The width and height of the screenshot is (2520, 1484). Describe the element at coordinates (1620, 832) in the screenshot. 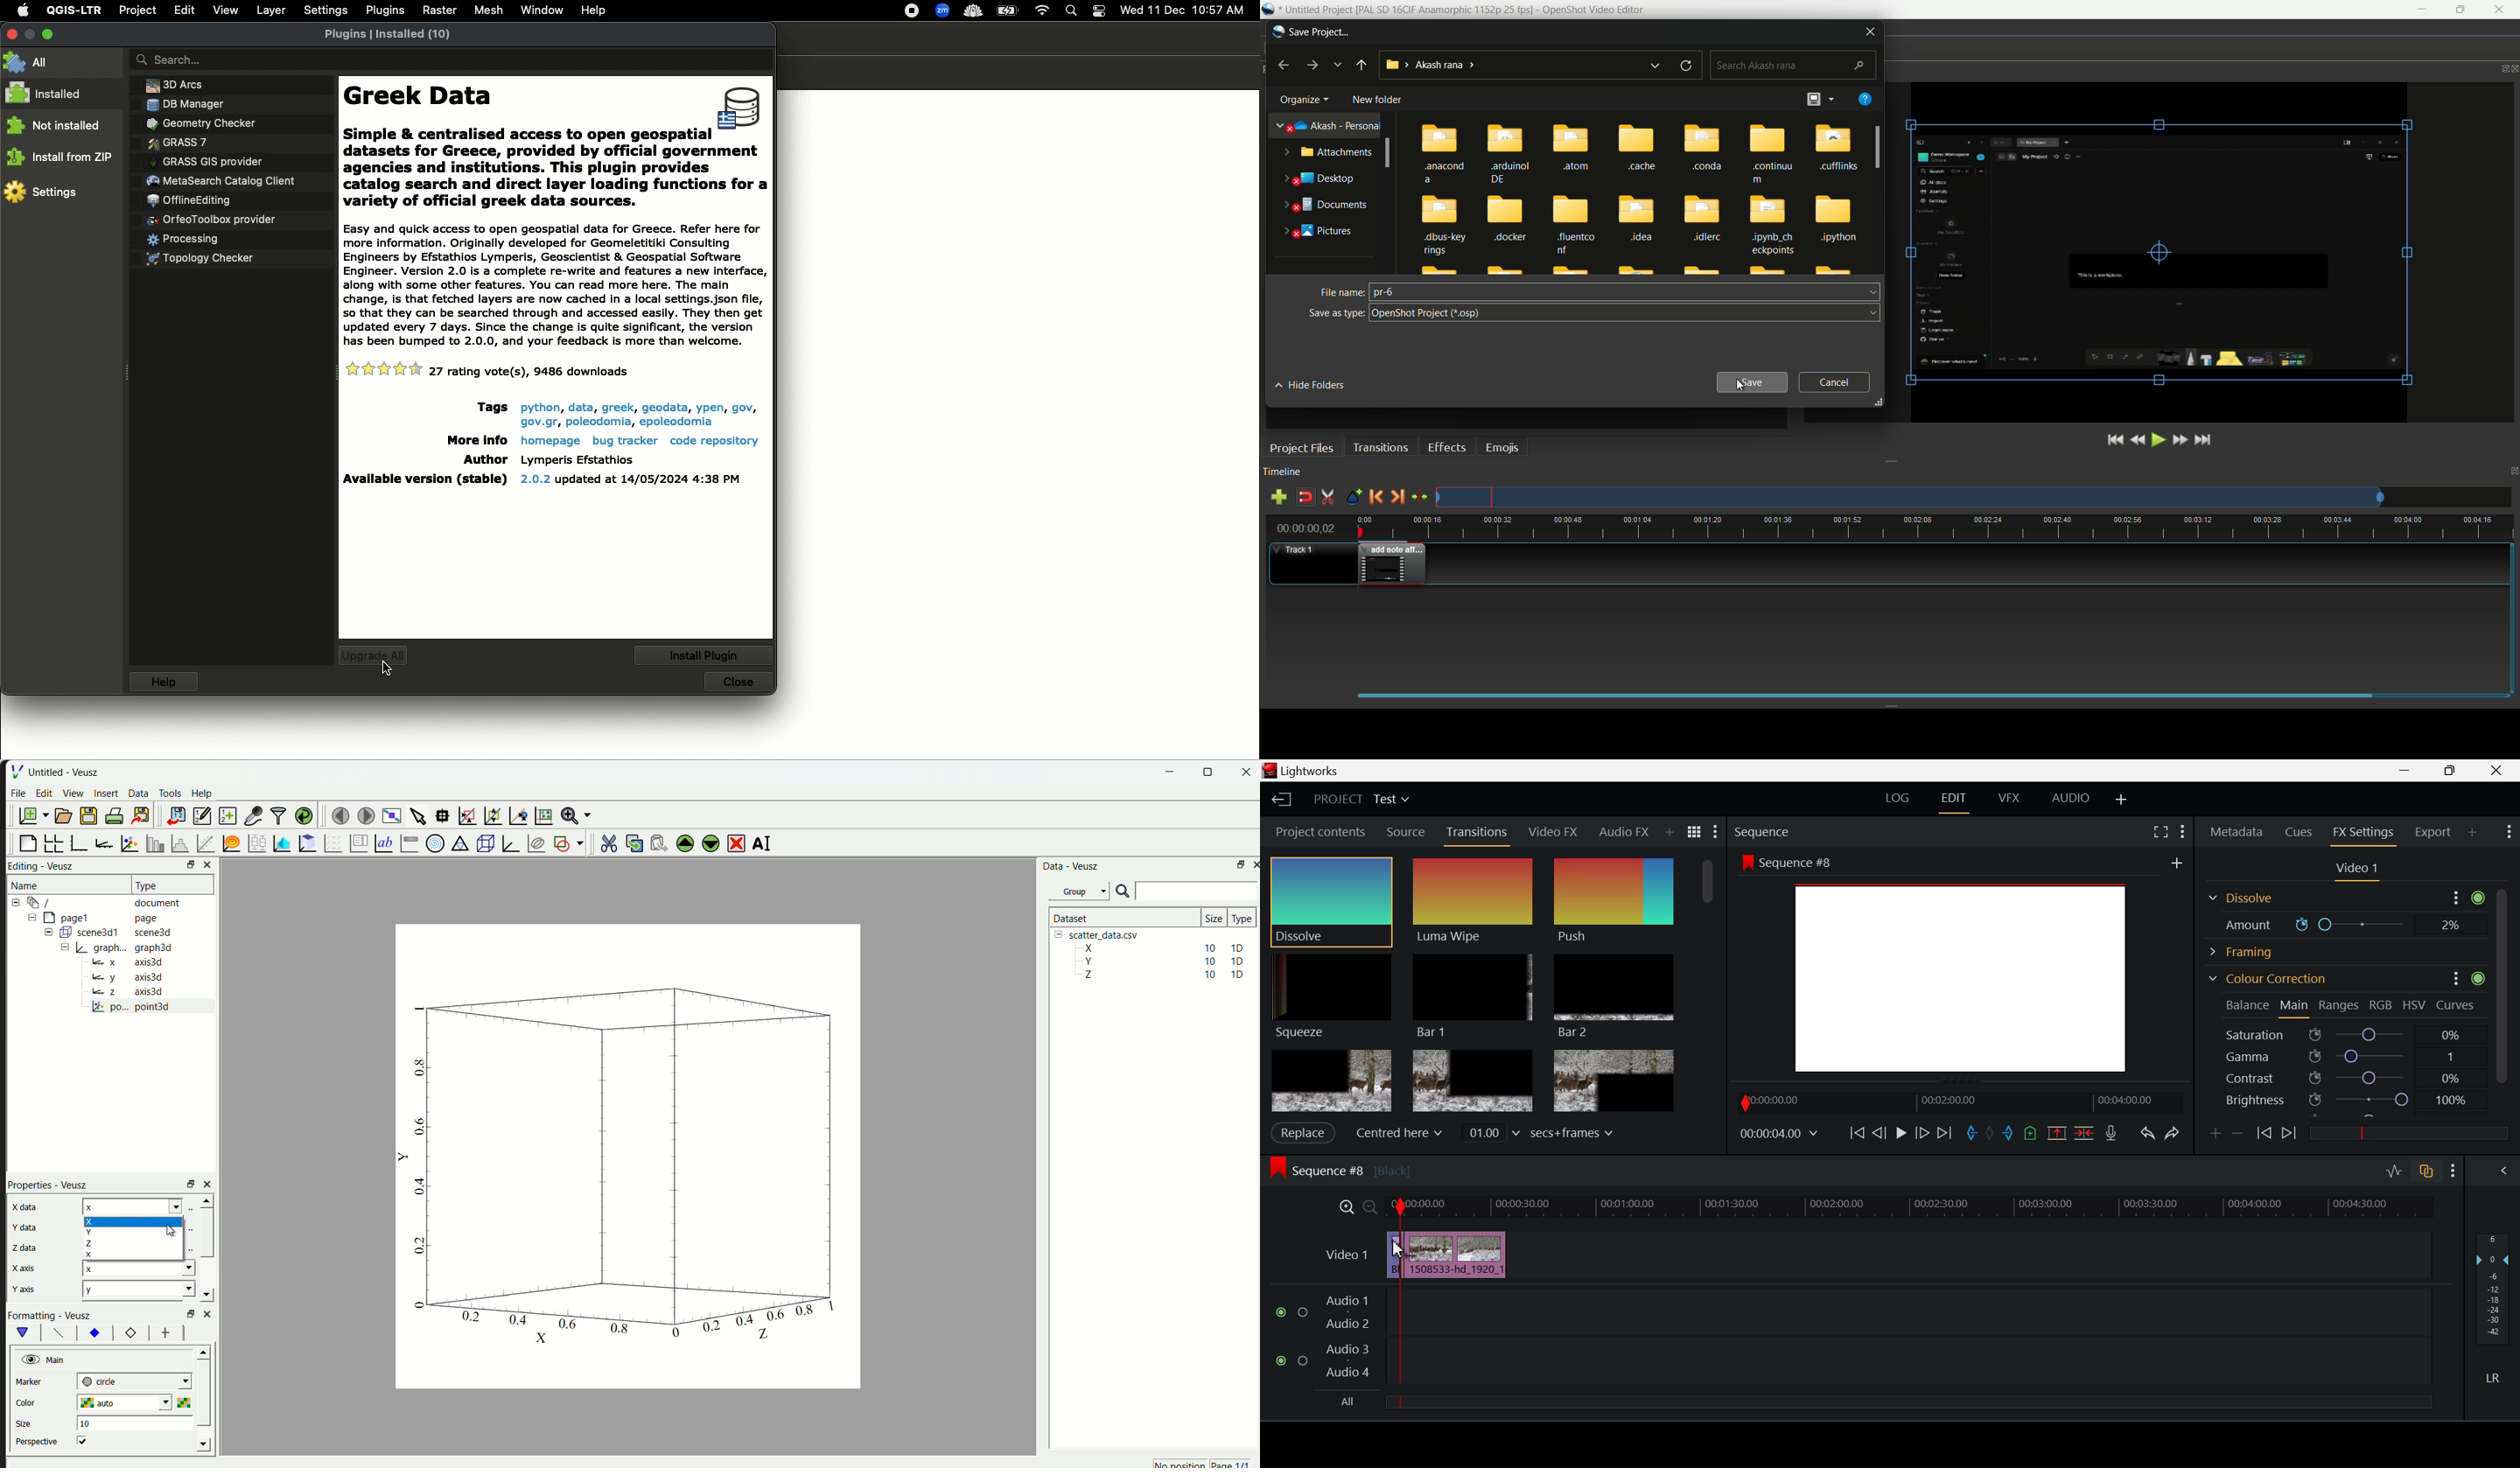

I see `Audio FX` at that location.